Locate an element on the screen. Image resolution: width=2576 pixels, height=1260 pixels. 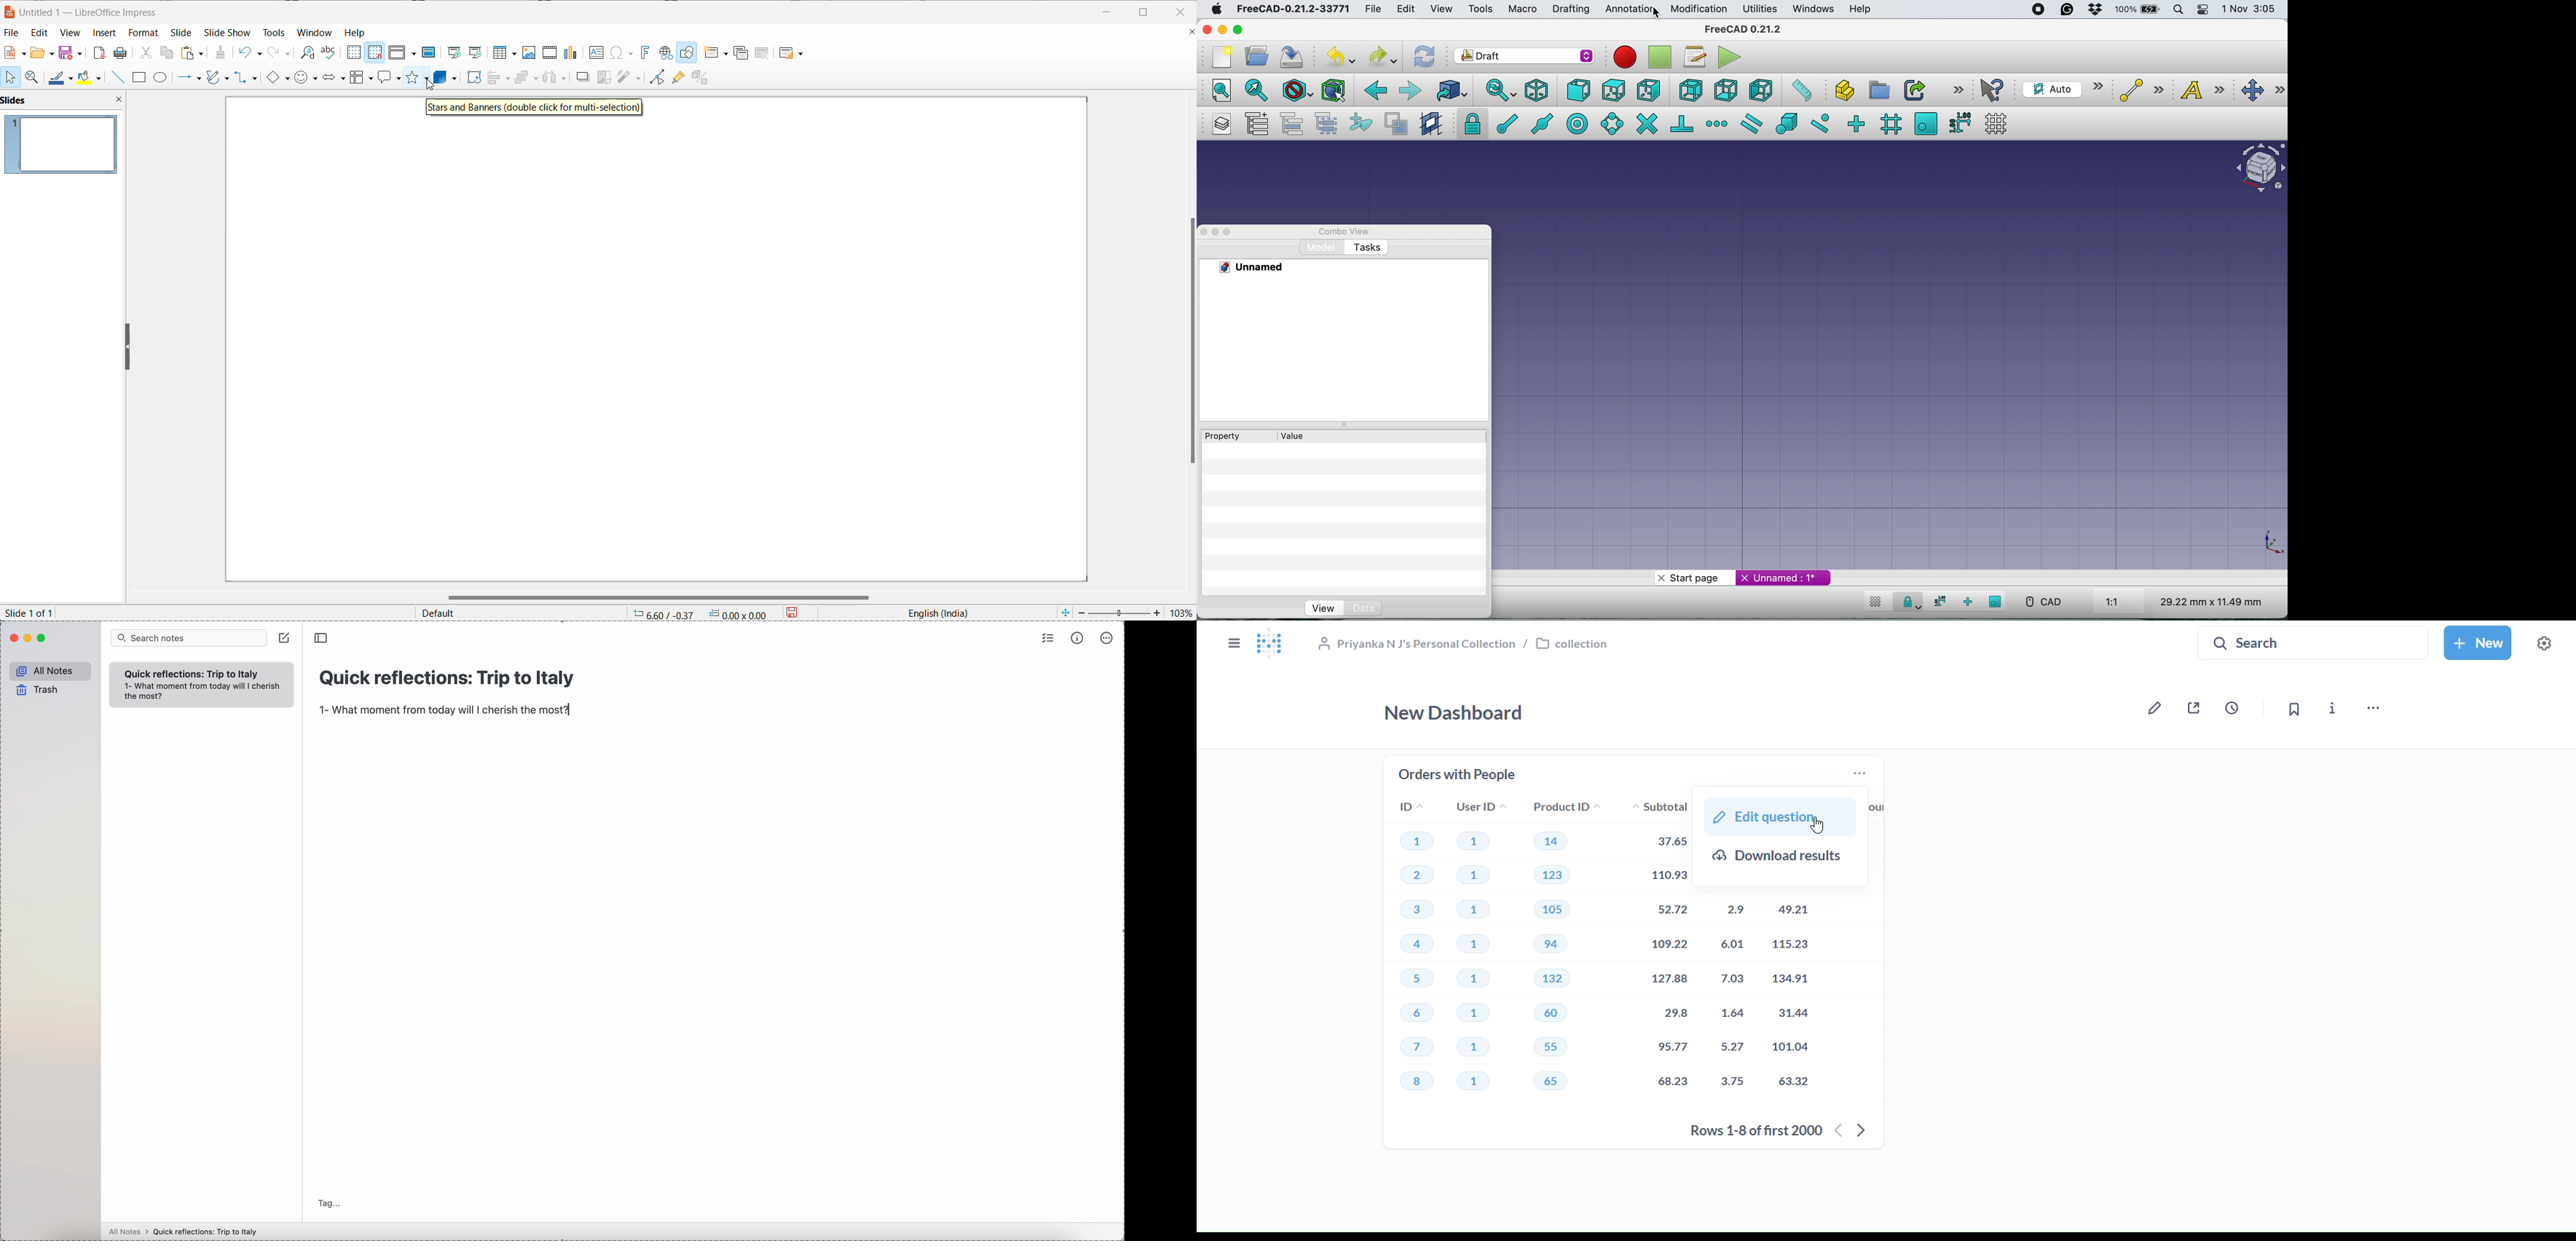
basic shapes is located at coordinates (280, 78).